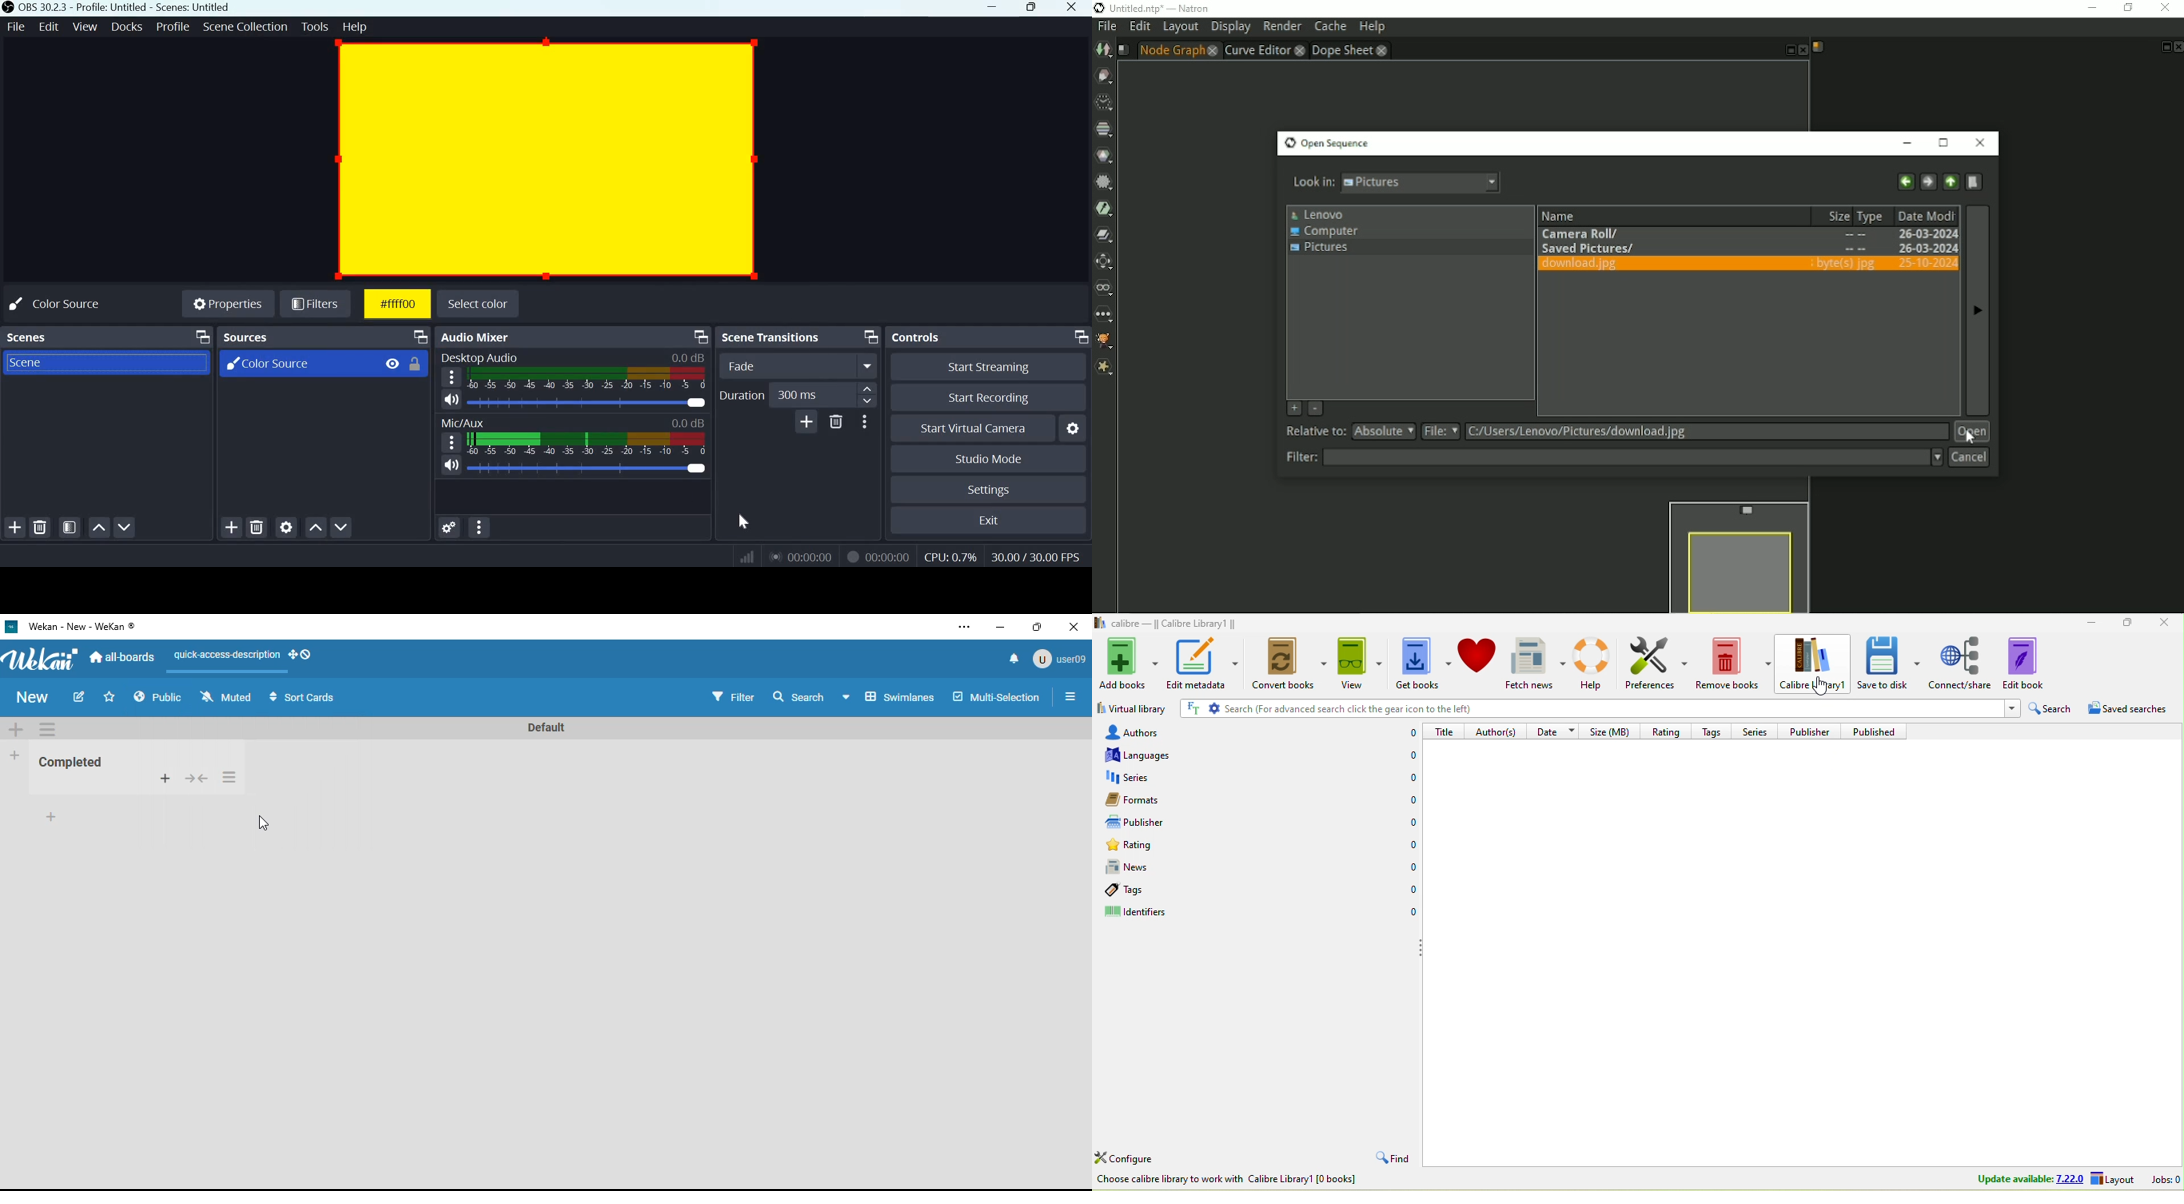  Describe the element at coordinates (1152, 914) in the screenshot. I see `identifiers` at that location.